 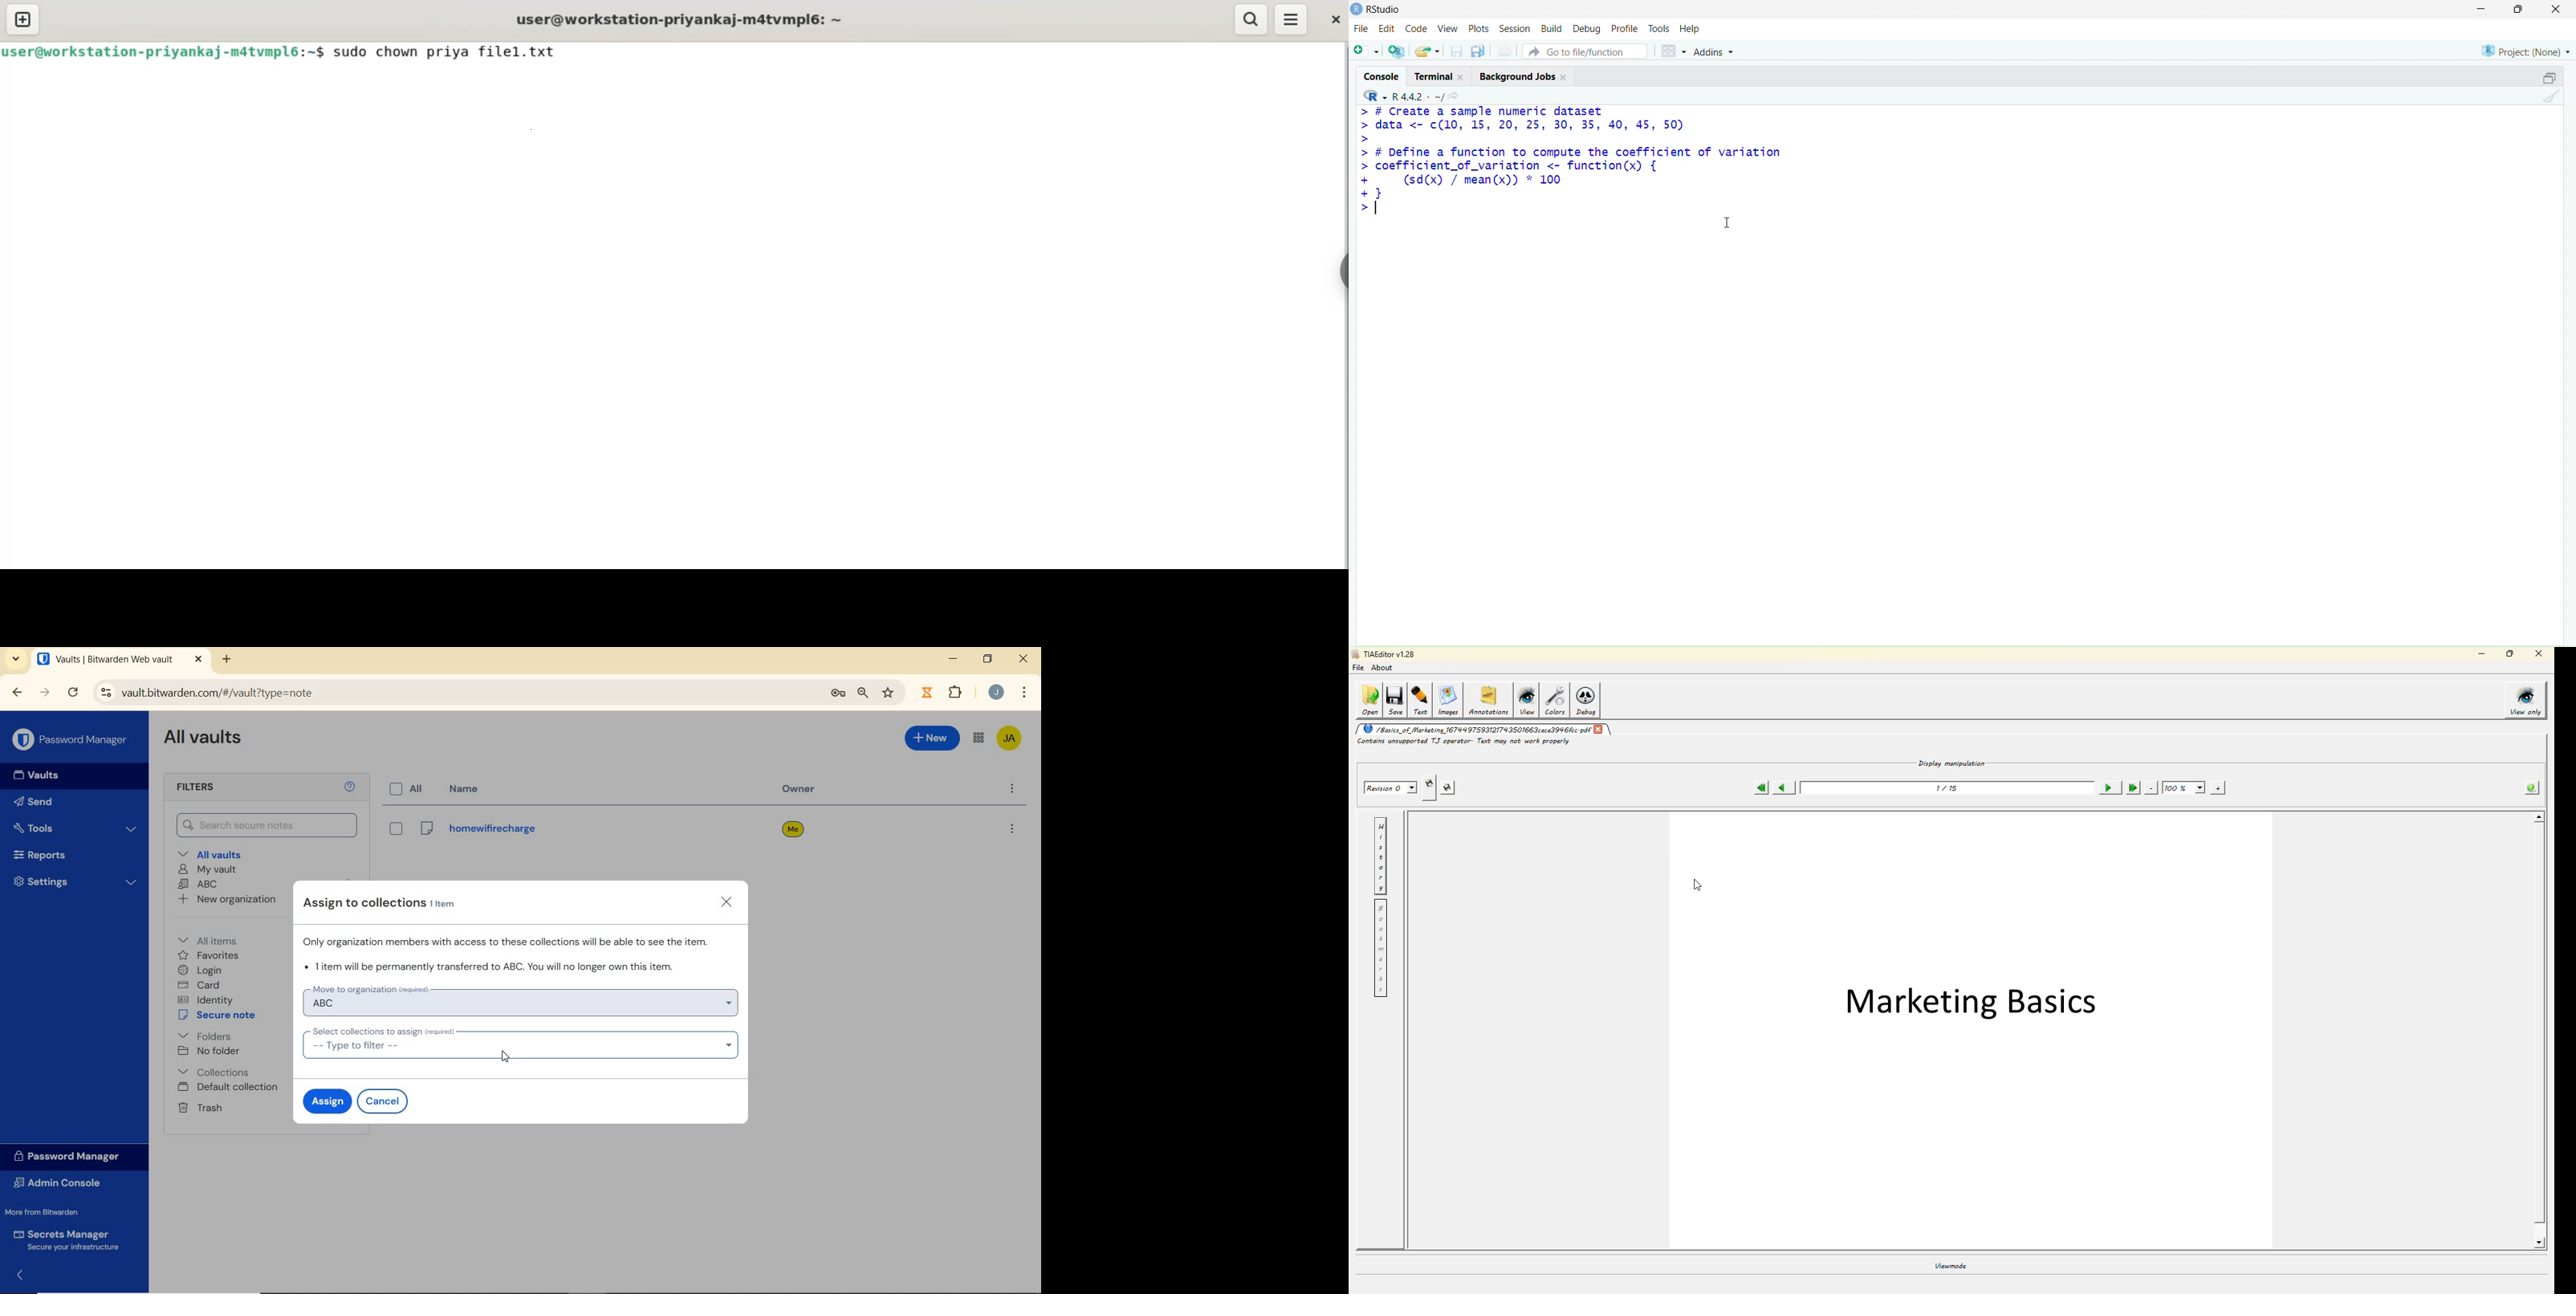 I want to click on terminal, so click(x=1434, y=77).